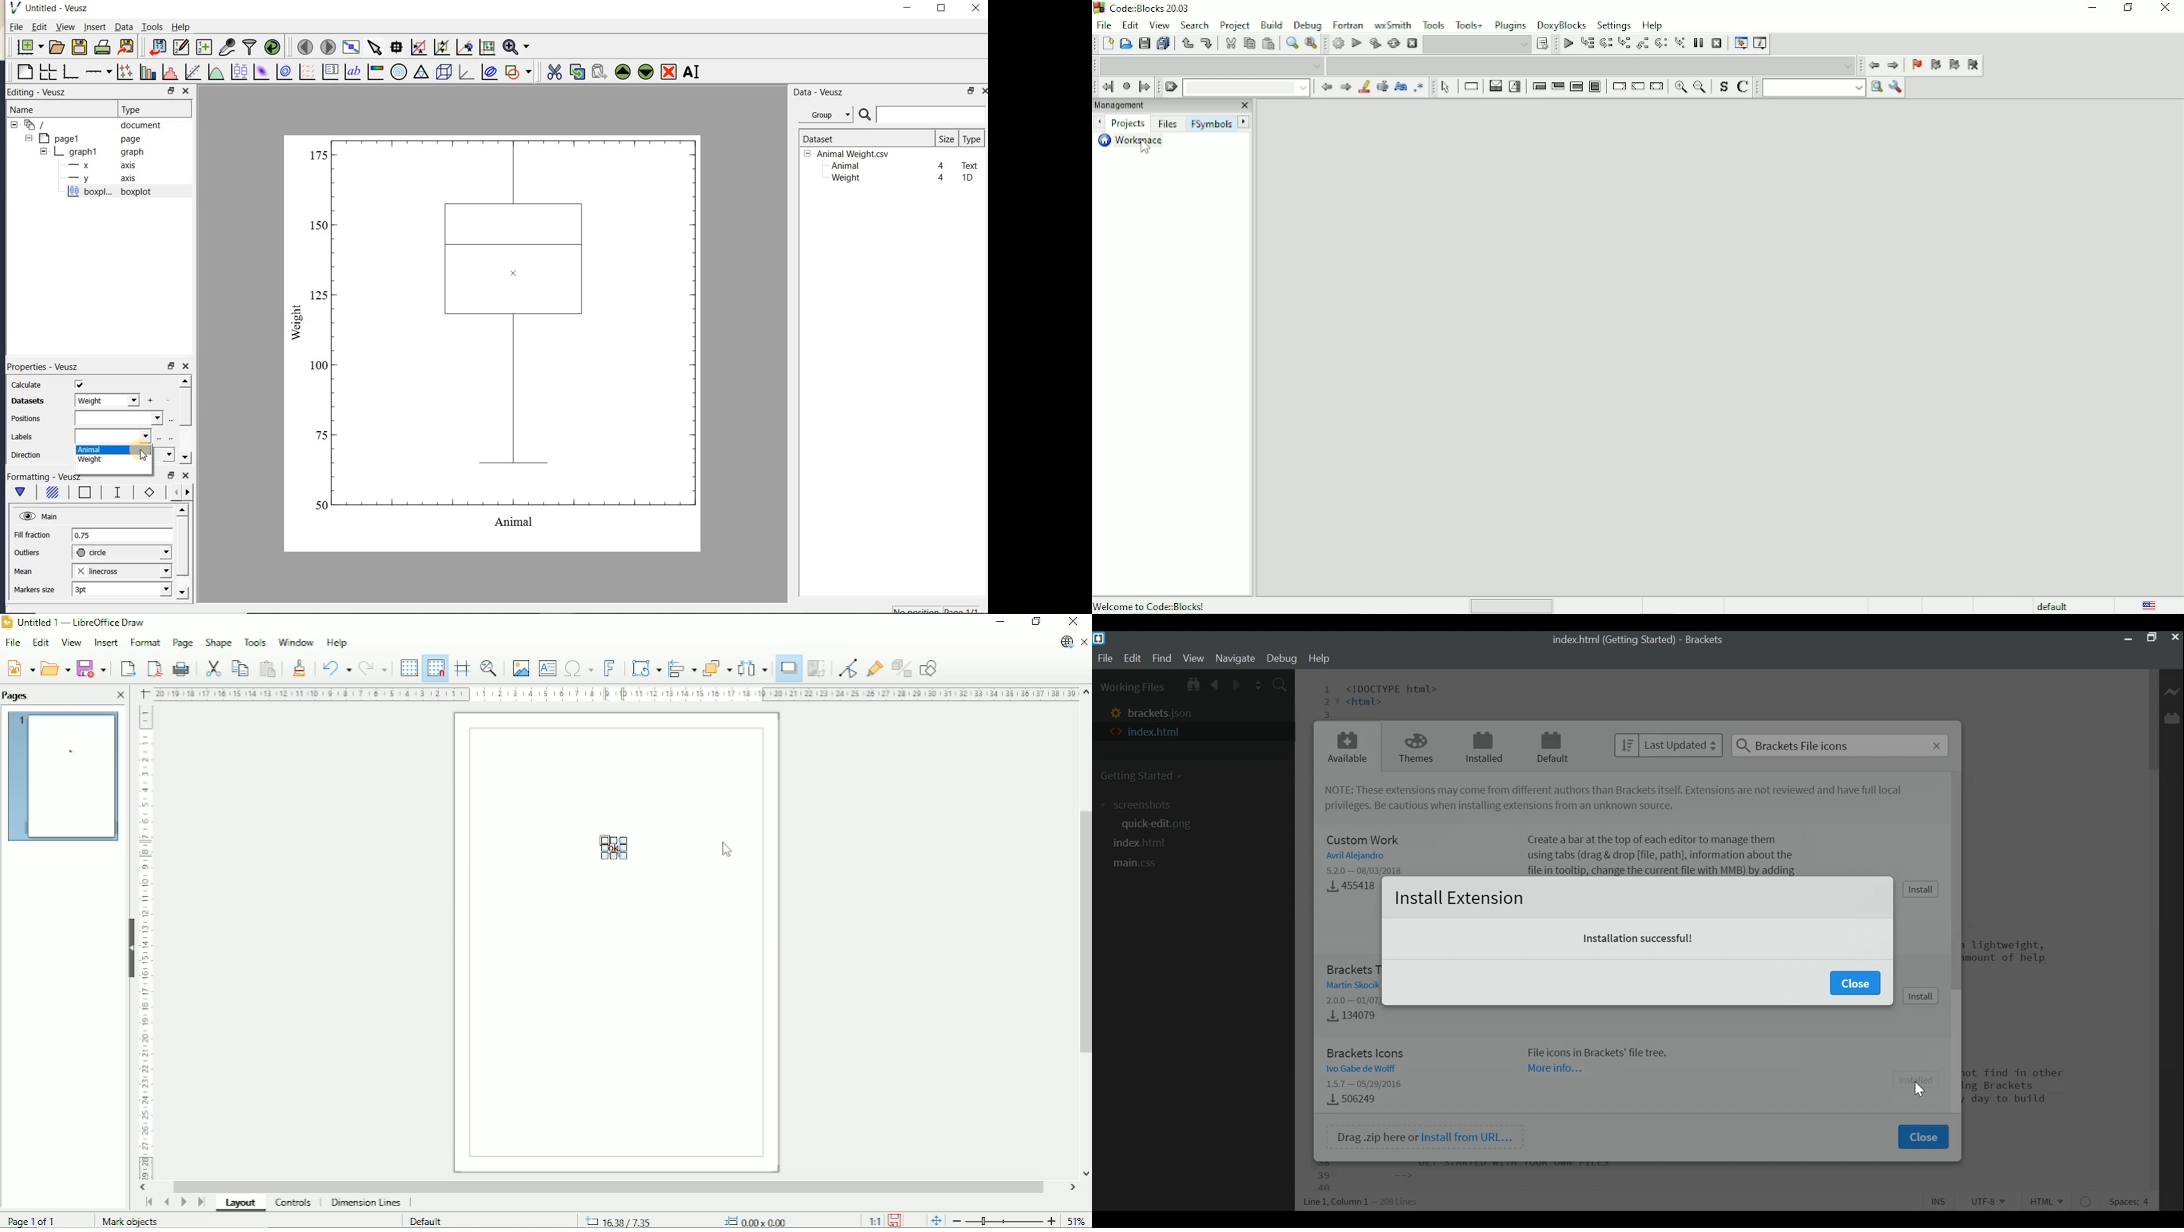 The width and height of the screenshot is (2184, 1232). I want to click on Cursor, so click(728, 850).